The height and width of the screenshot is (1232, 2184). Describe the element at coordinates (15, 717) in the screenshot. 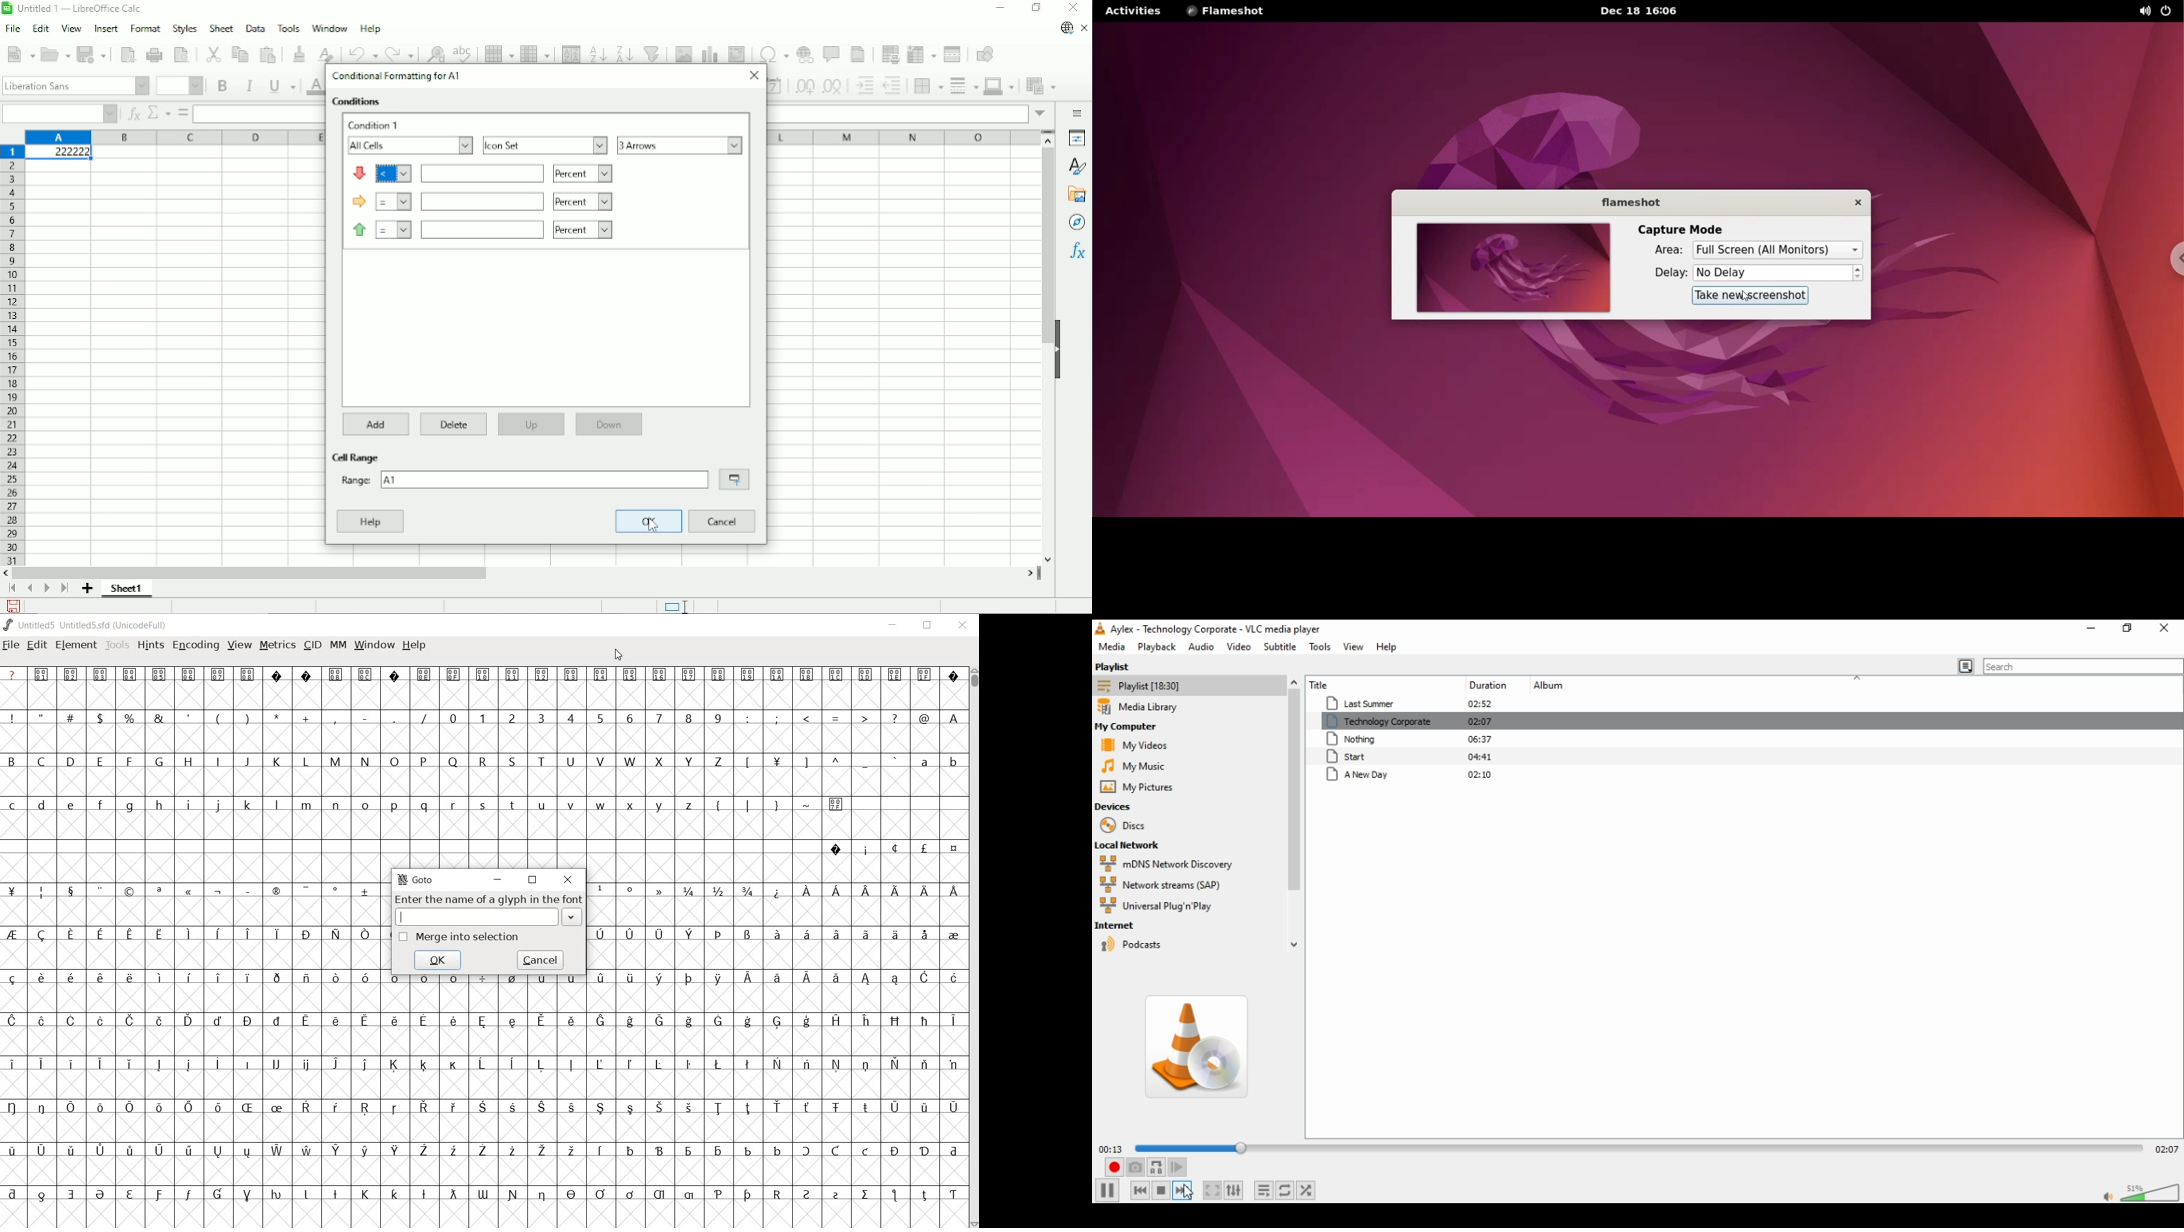

I see `!` at that location.